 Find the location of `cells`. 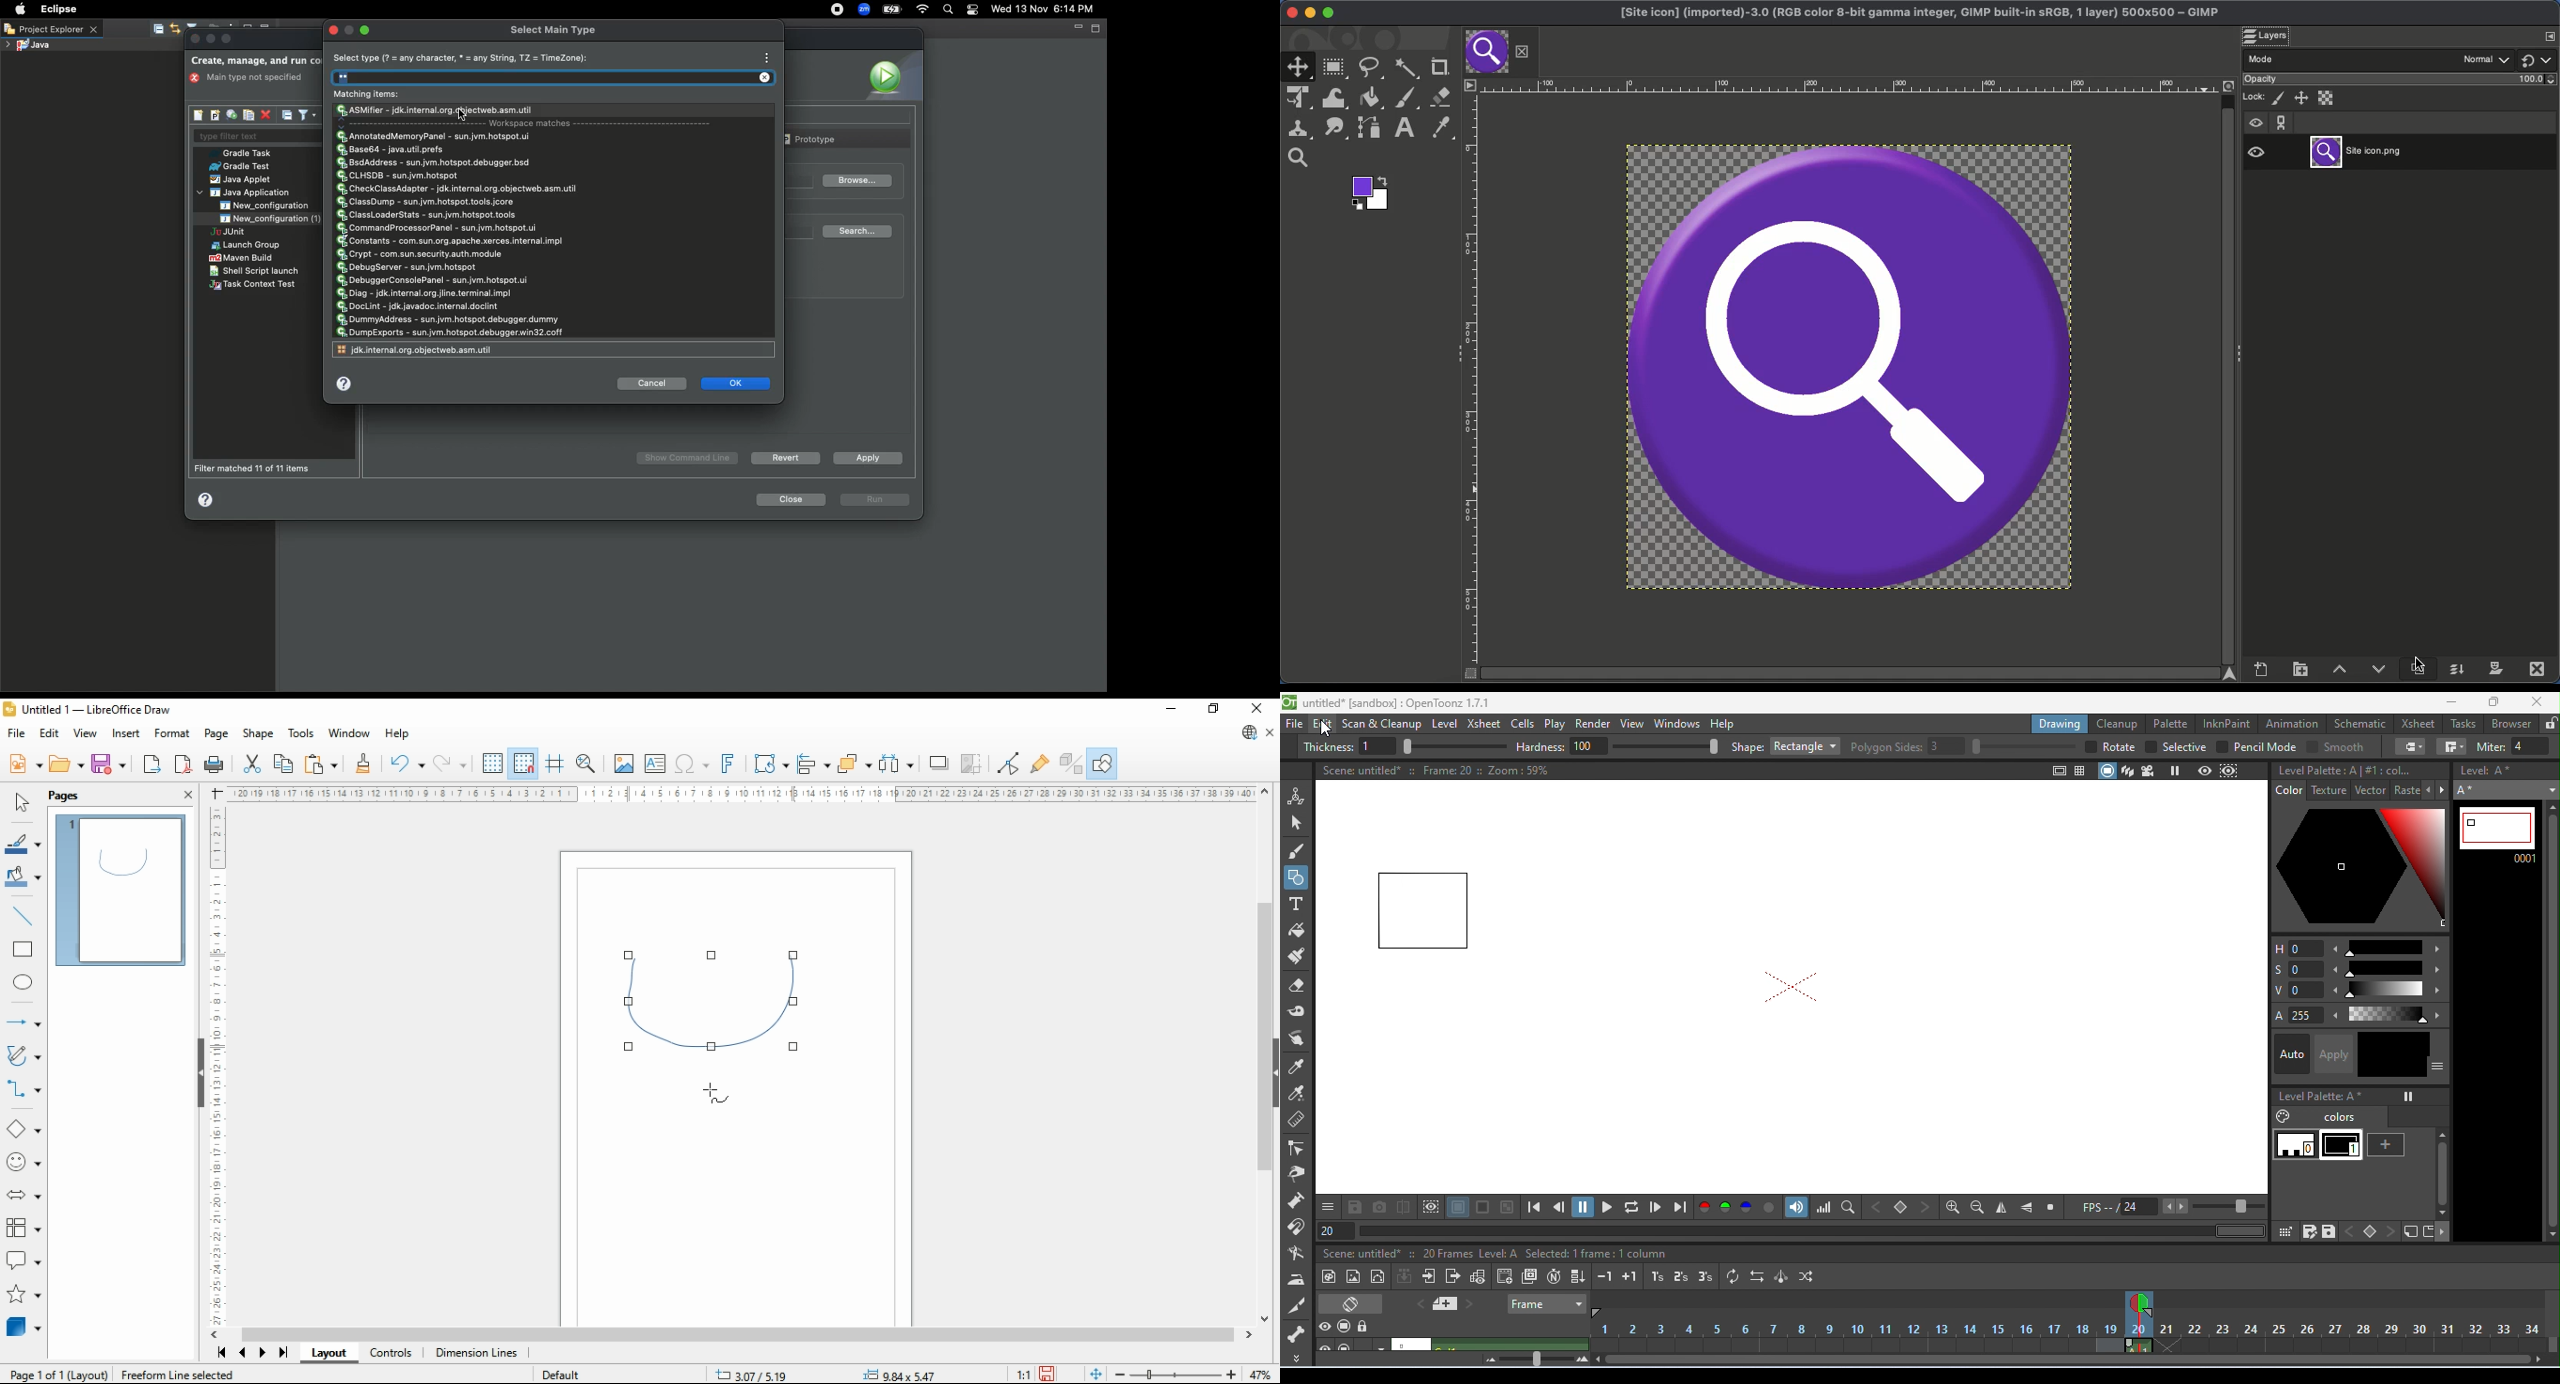

cells is located at coordinates (1522, 723).